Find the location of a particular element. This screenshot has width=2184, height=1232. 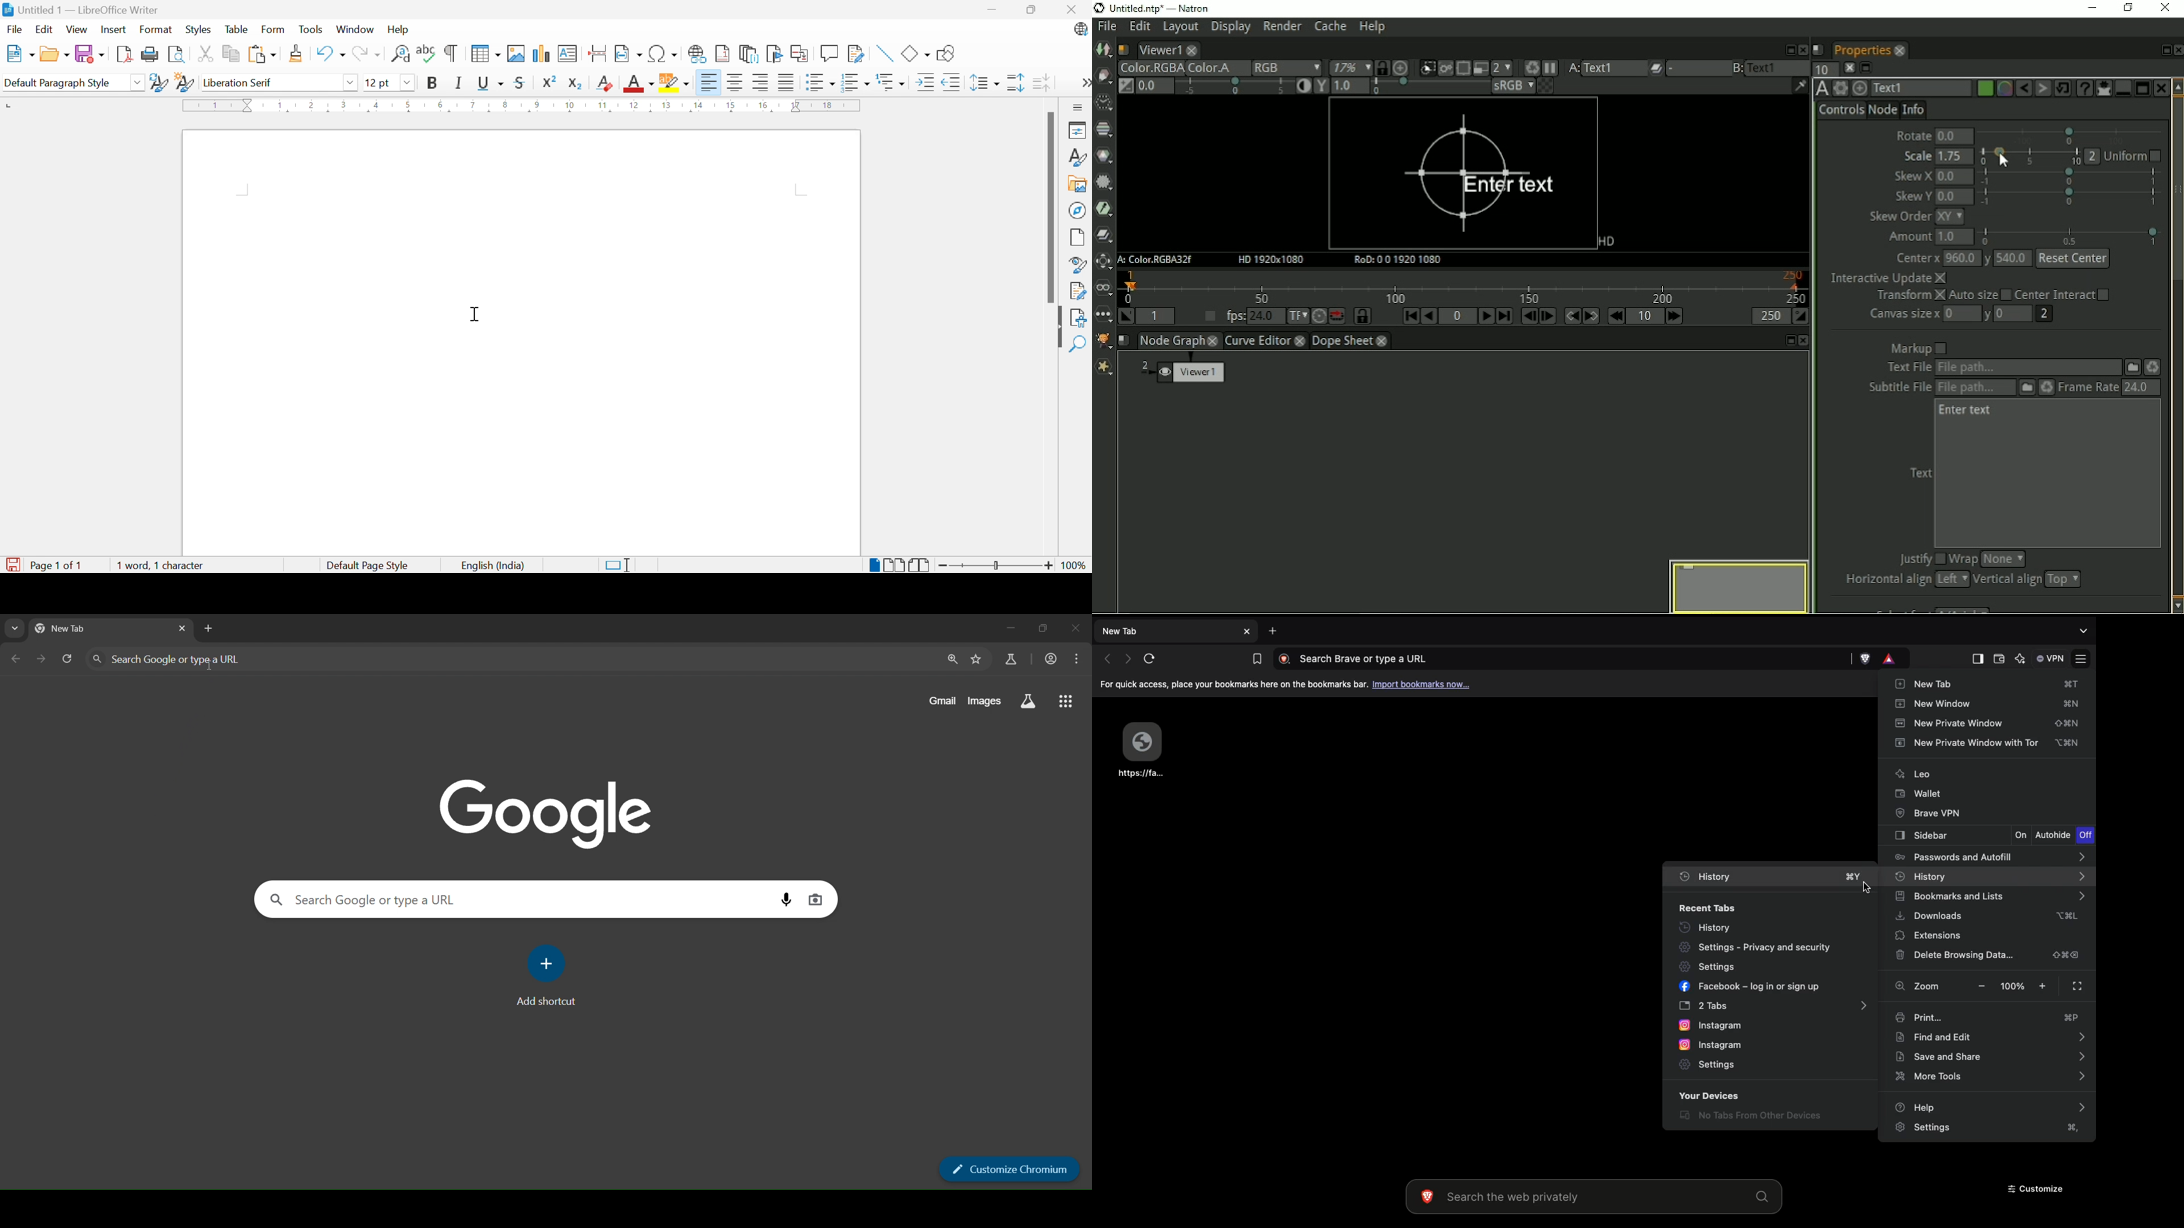

Table is located at coordinates (238, 30).